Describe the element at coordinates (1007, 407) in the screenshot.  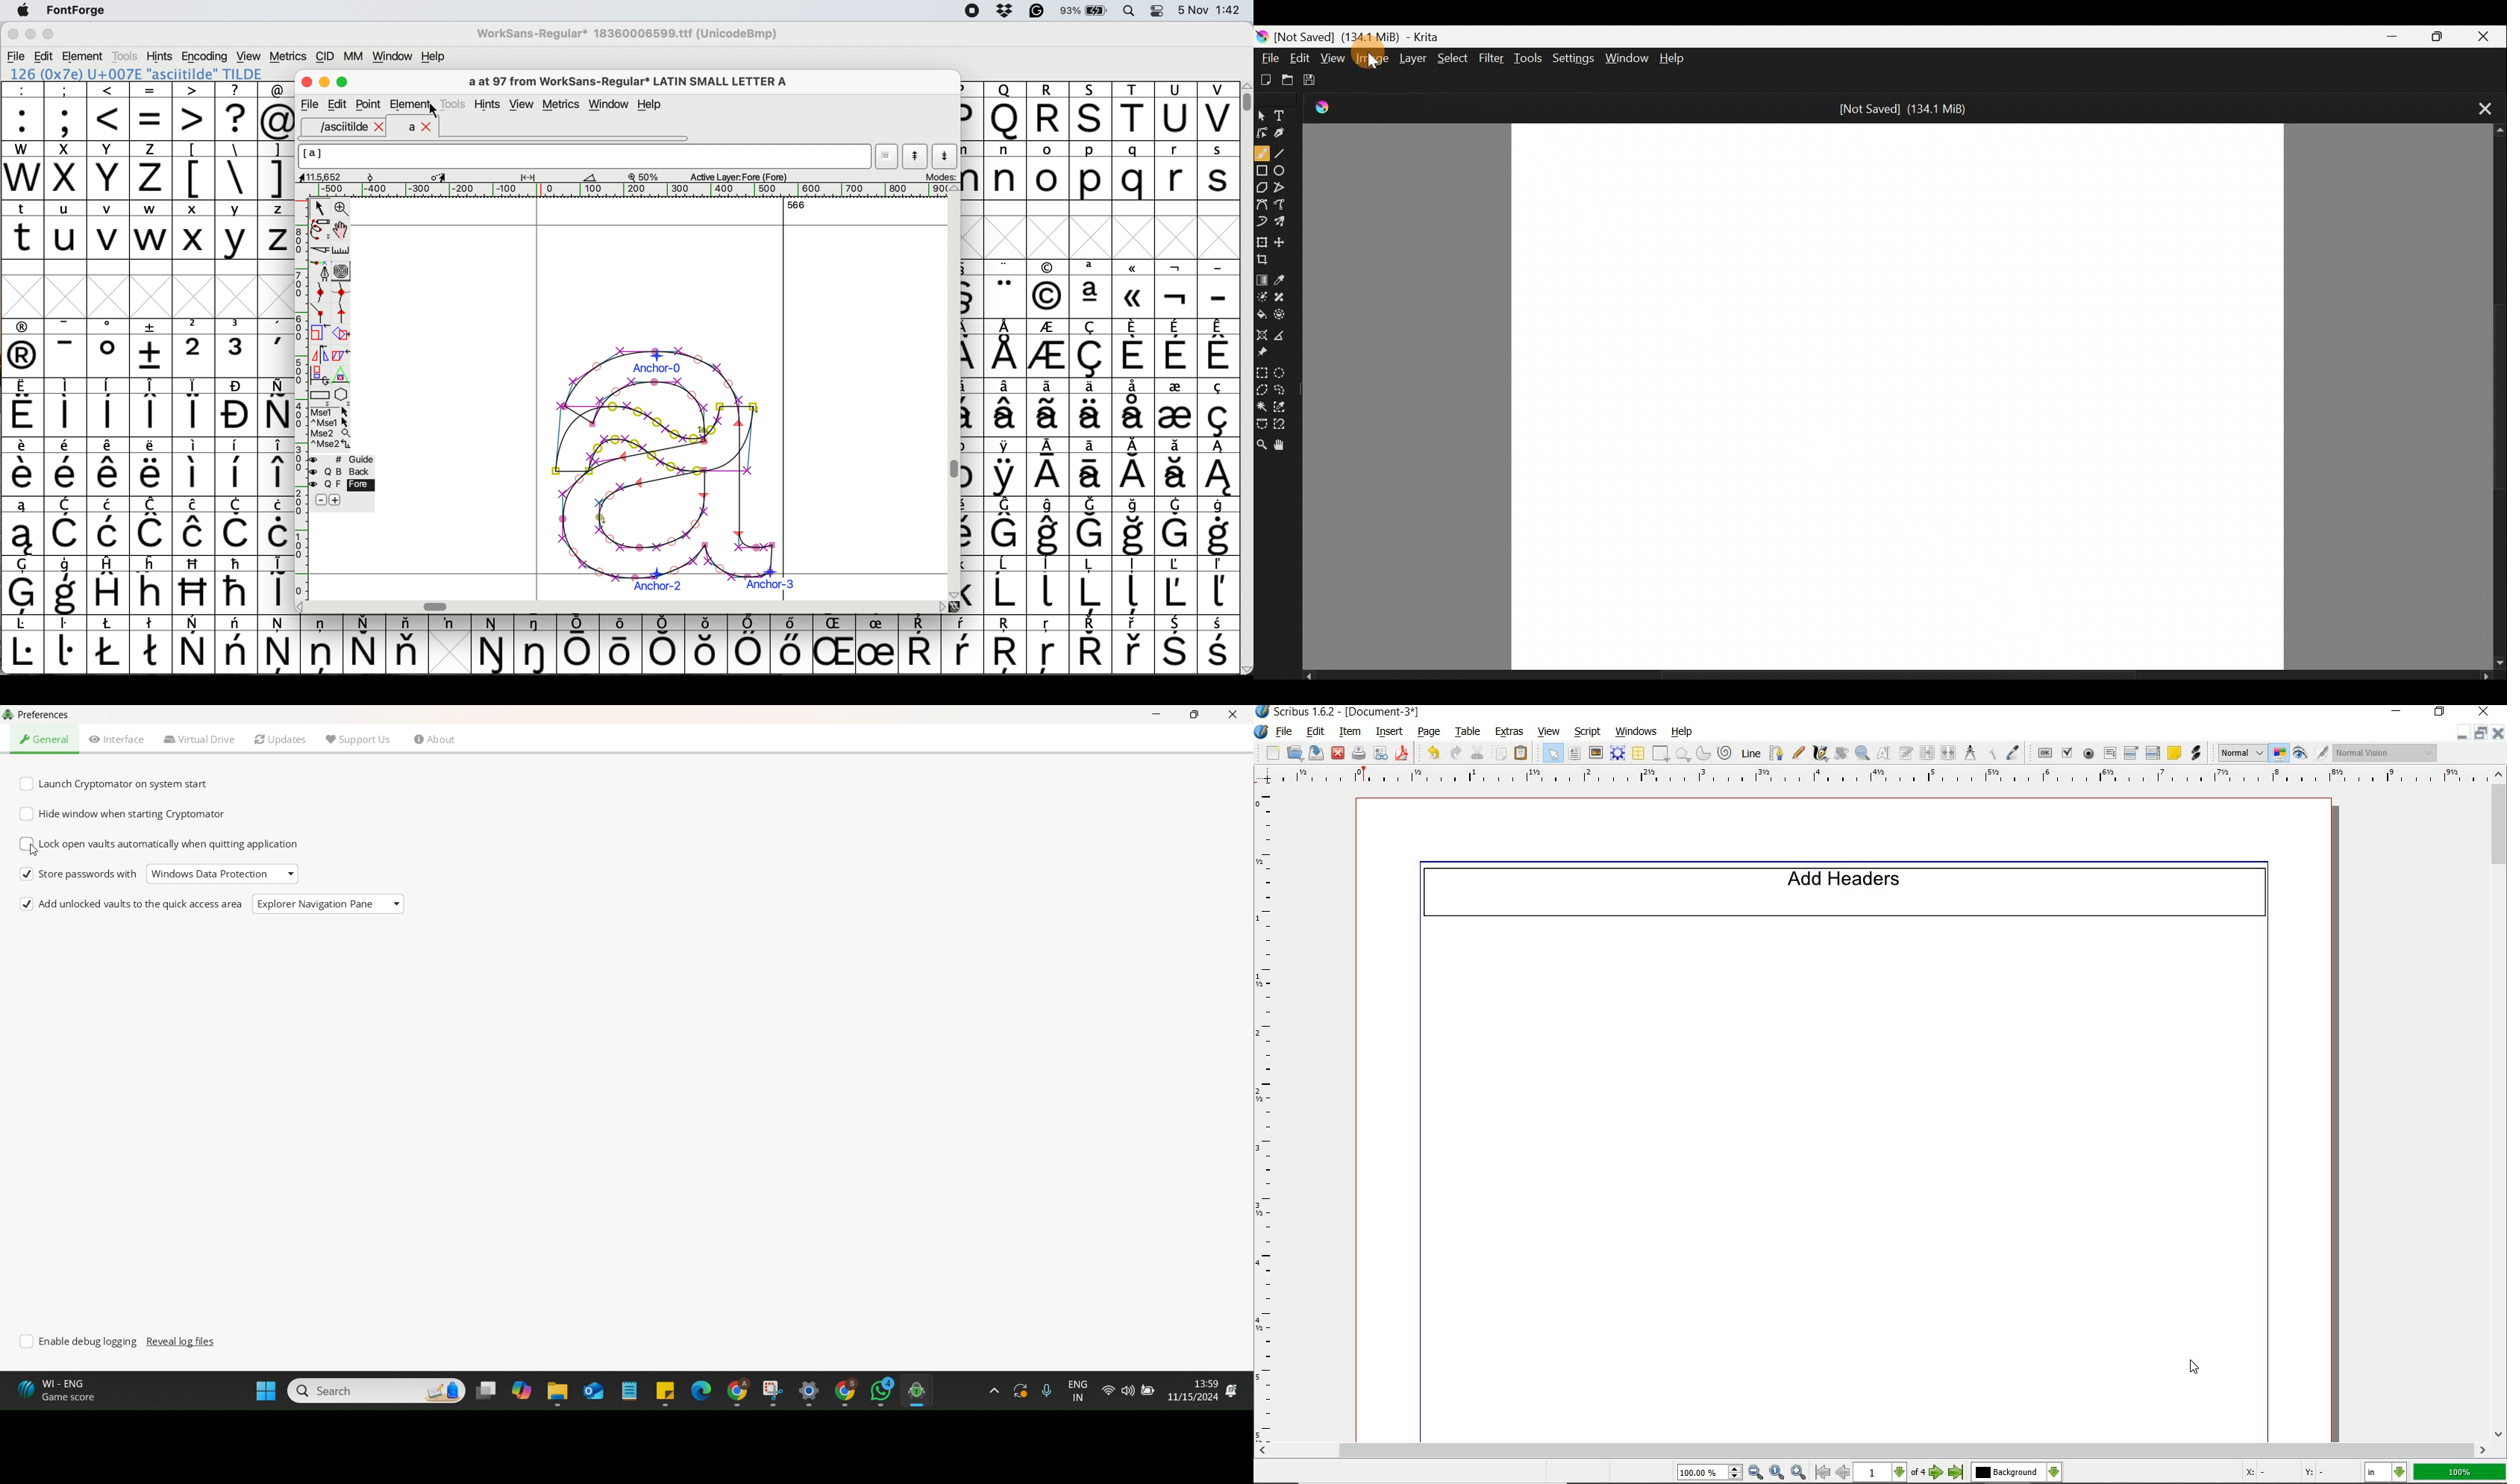
I see `symbol` at that location.